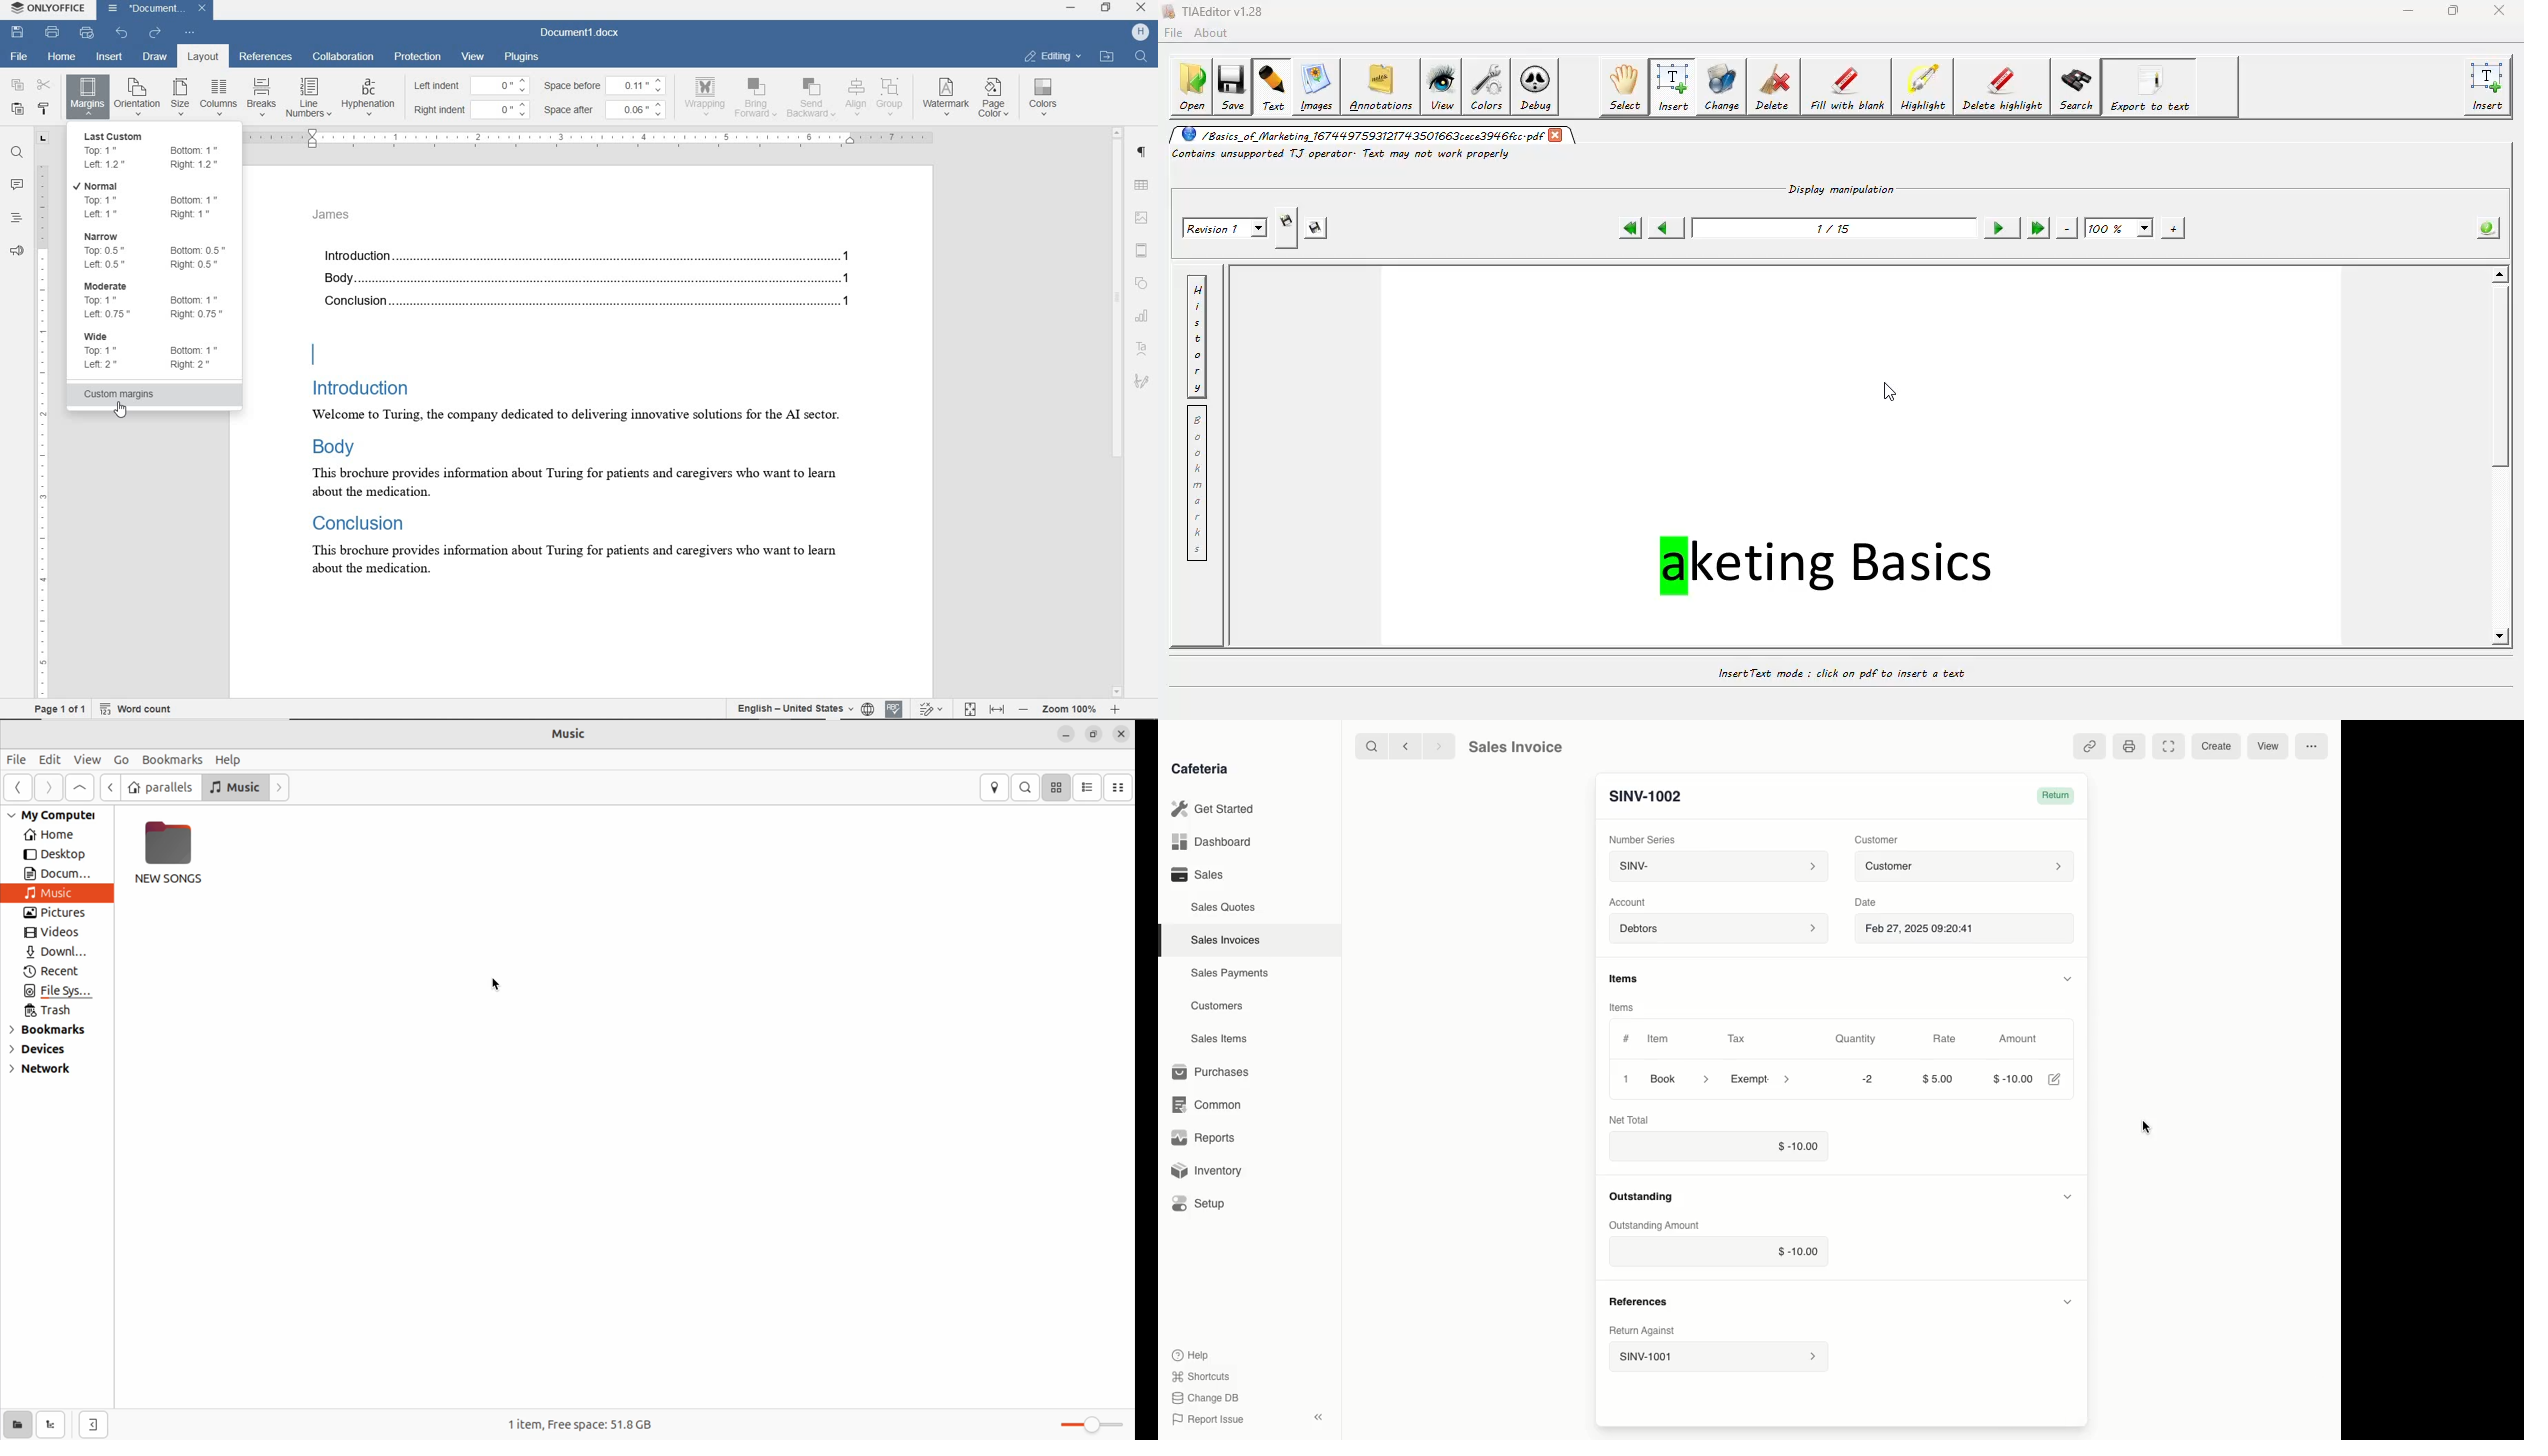 The width and height of the screenshot is (2548, 1456). I want to click on Full width toggle, so click(2168, 745).